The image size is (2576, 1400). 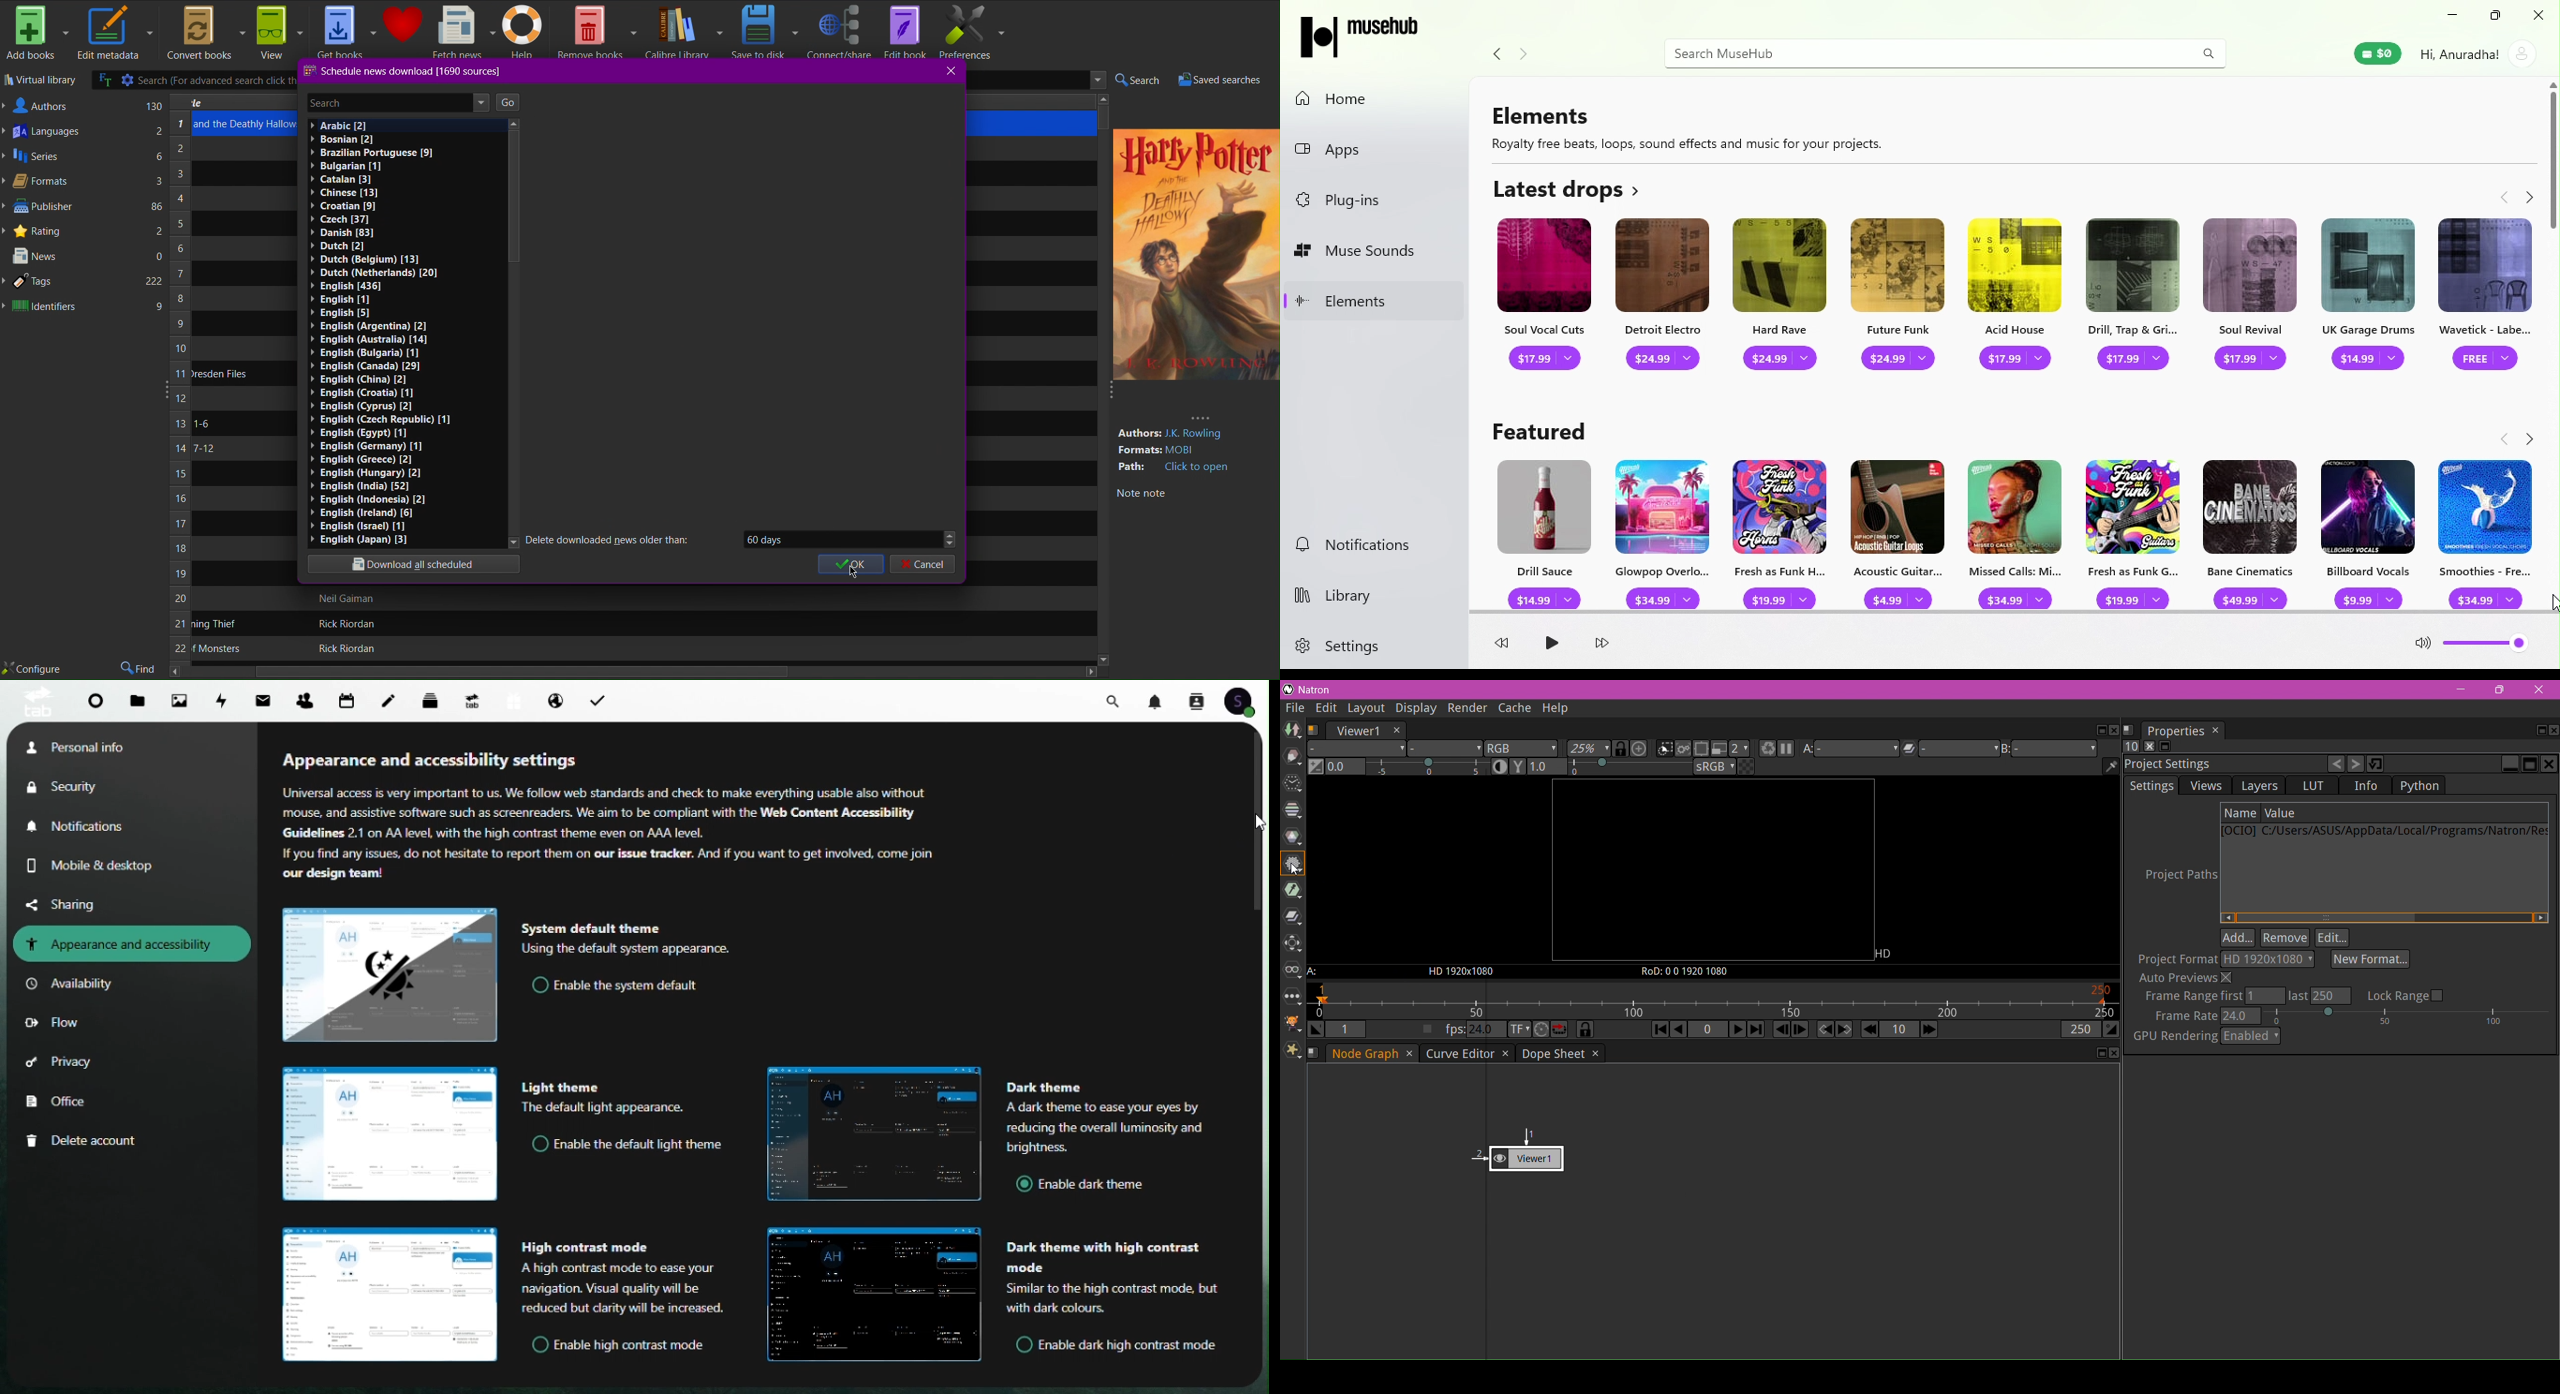 What do you see at coordinates (2477, 53) in the screenshot?
I see `Account` at bounding box center [2477, 53].